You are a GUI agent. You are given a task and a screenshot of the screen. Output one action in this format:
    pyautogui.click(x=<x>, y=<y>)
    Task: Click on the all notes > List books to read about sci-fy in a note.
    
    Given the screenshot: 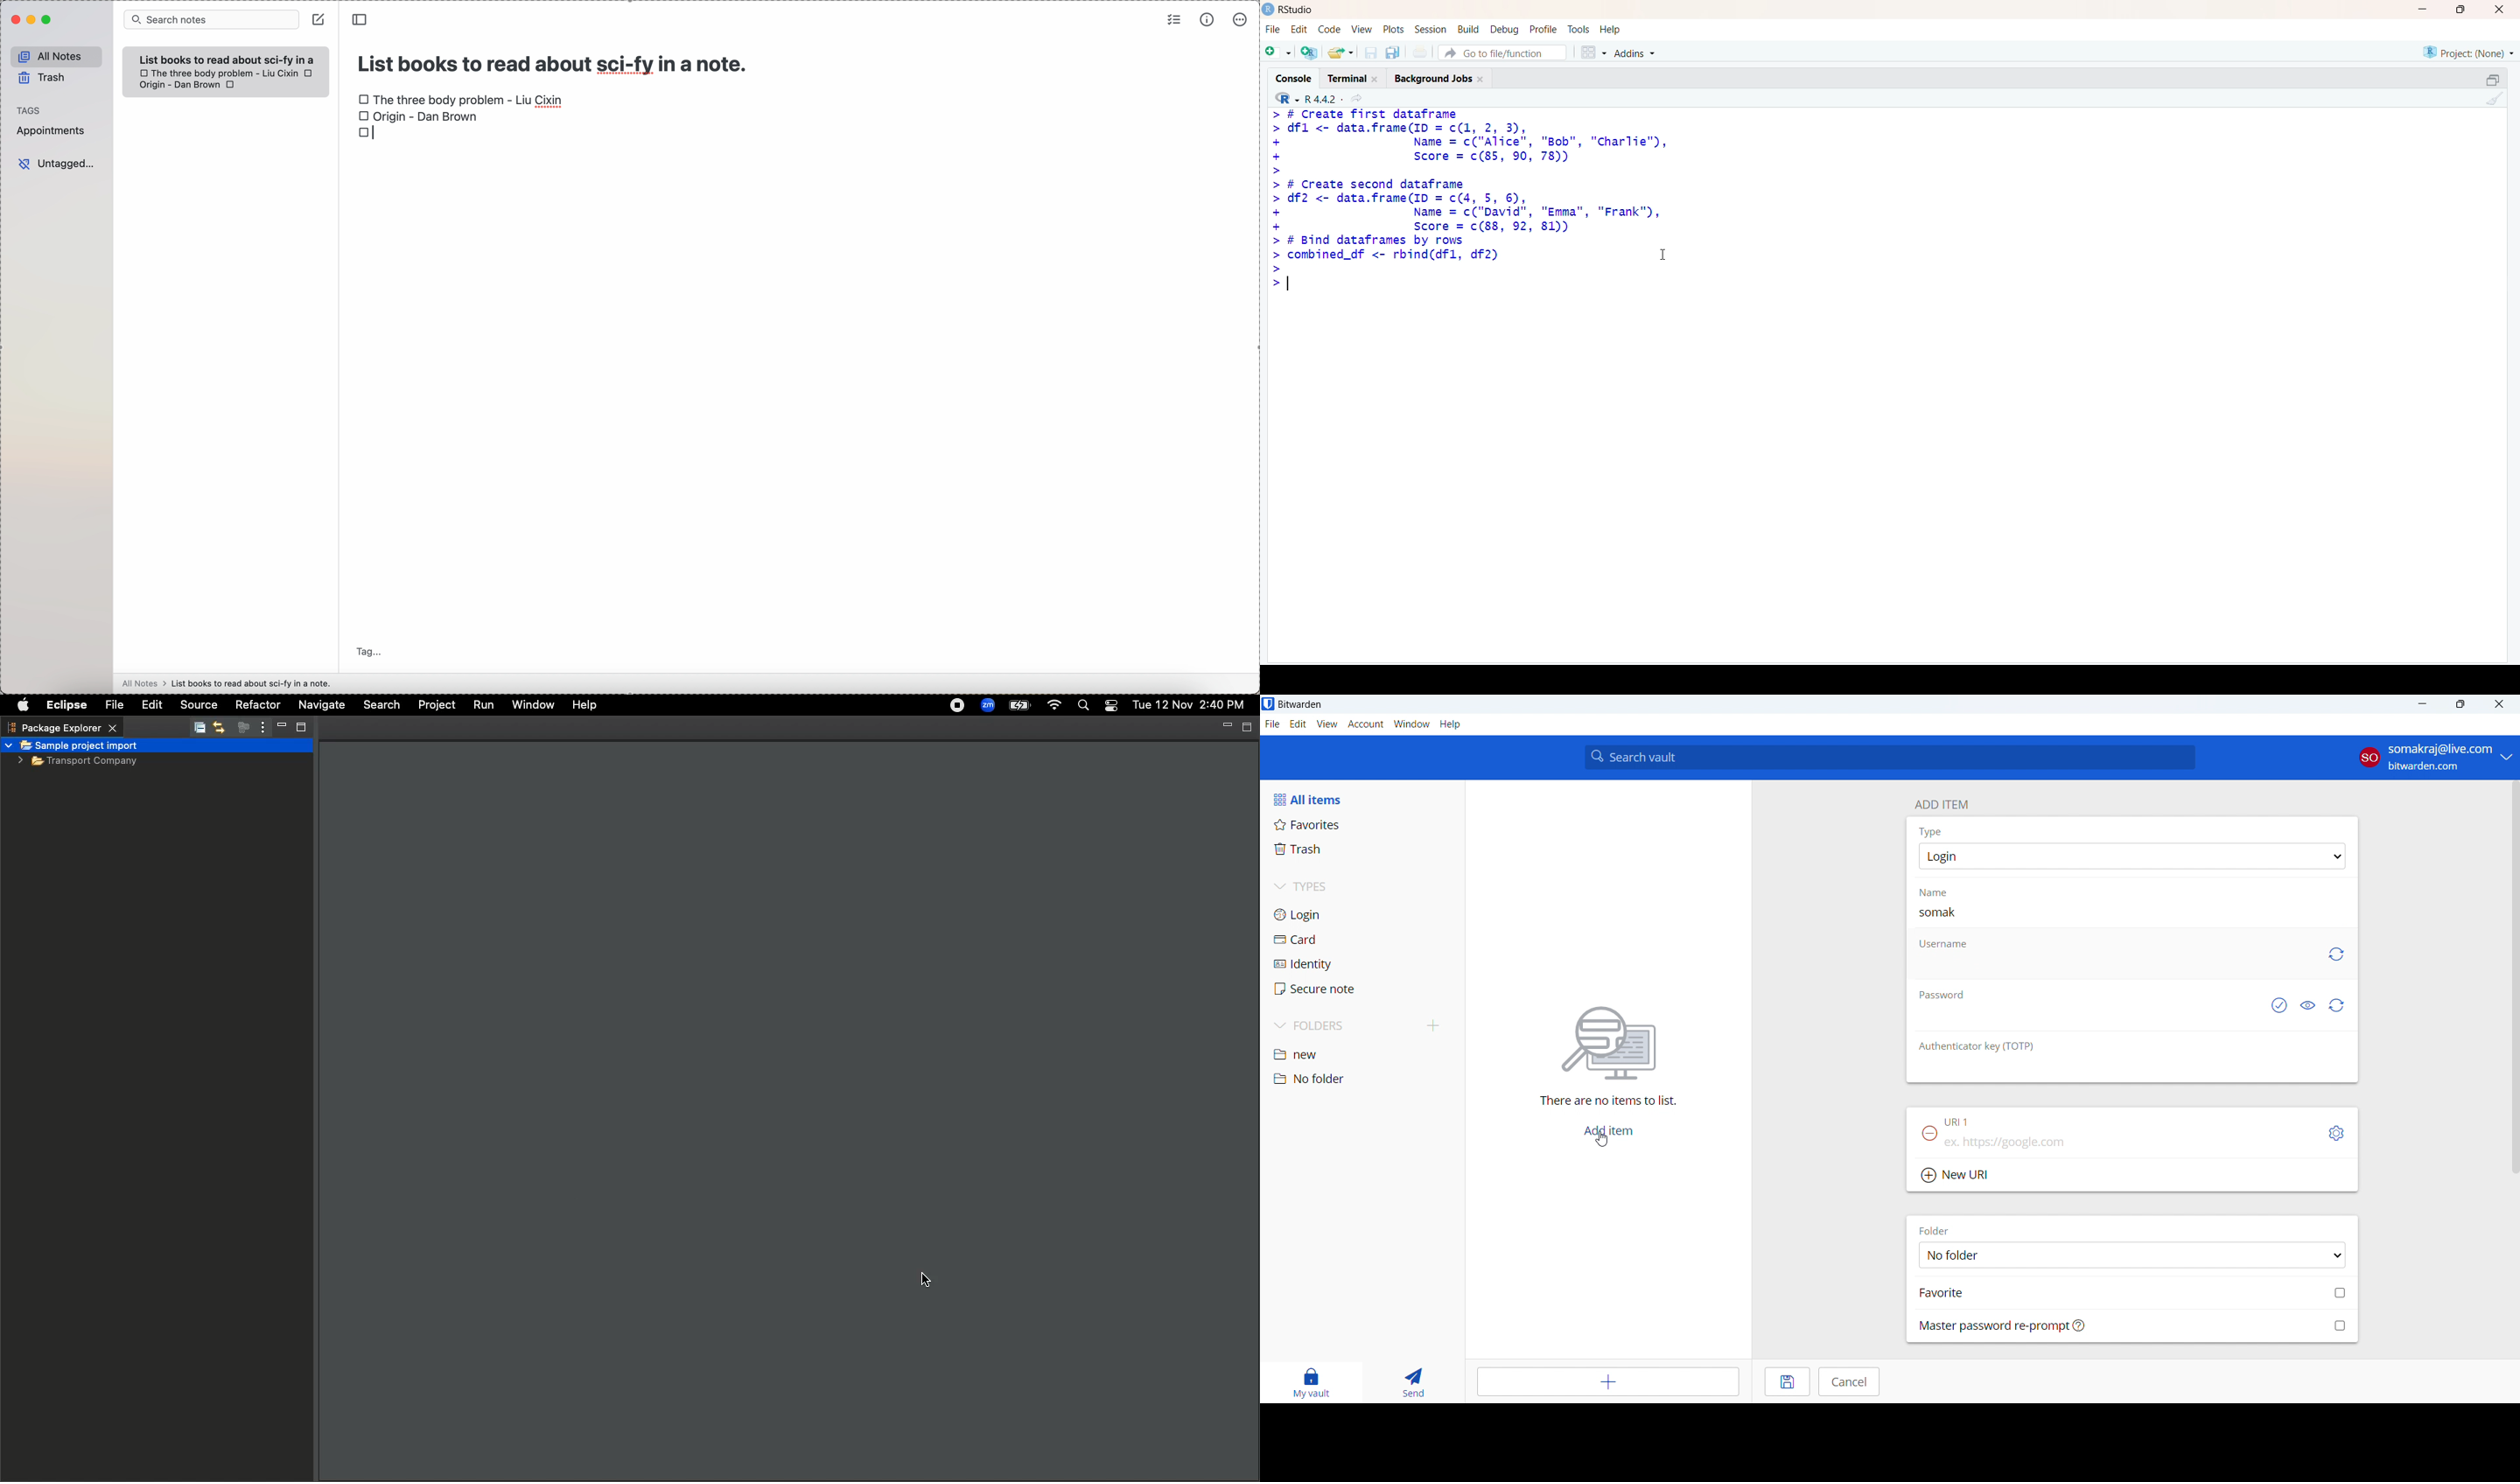 What is the action you would take?
    pyautogui.click(x=229, y=683)
    